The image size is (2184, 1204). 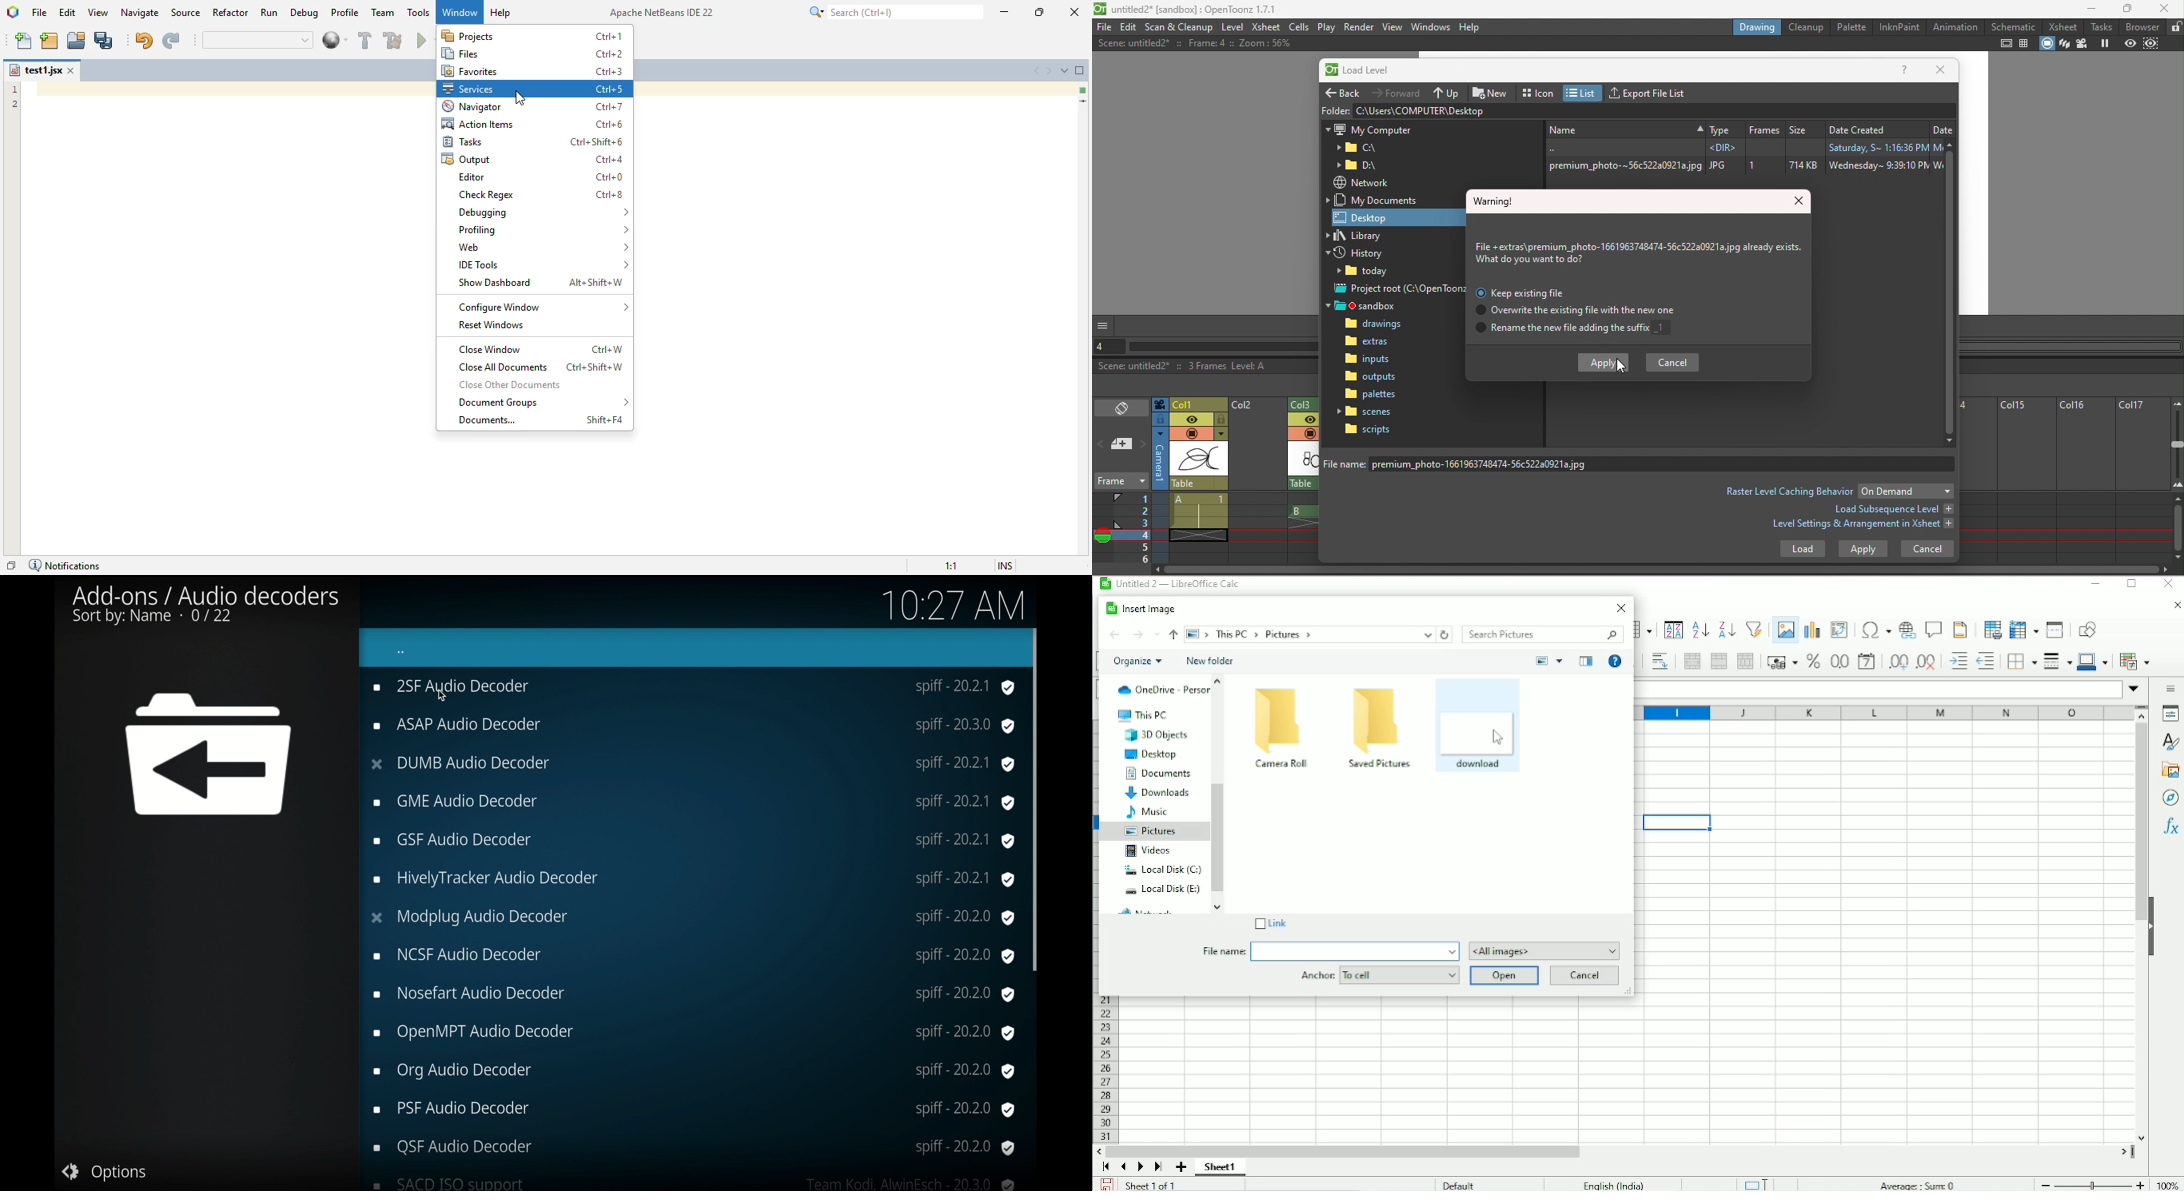 What do you see at coordinates (443, 697) in the screenshot?
I see `cursor` at bounding box center [443, 697].